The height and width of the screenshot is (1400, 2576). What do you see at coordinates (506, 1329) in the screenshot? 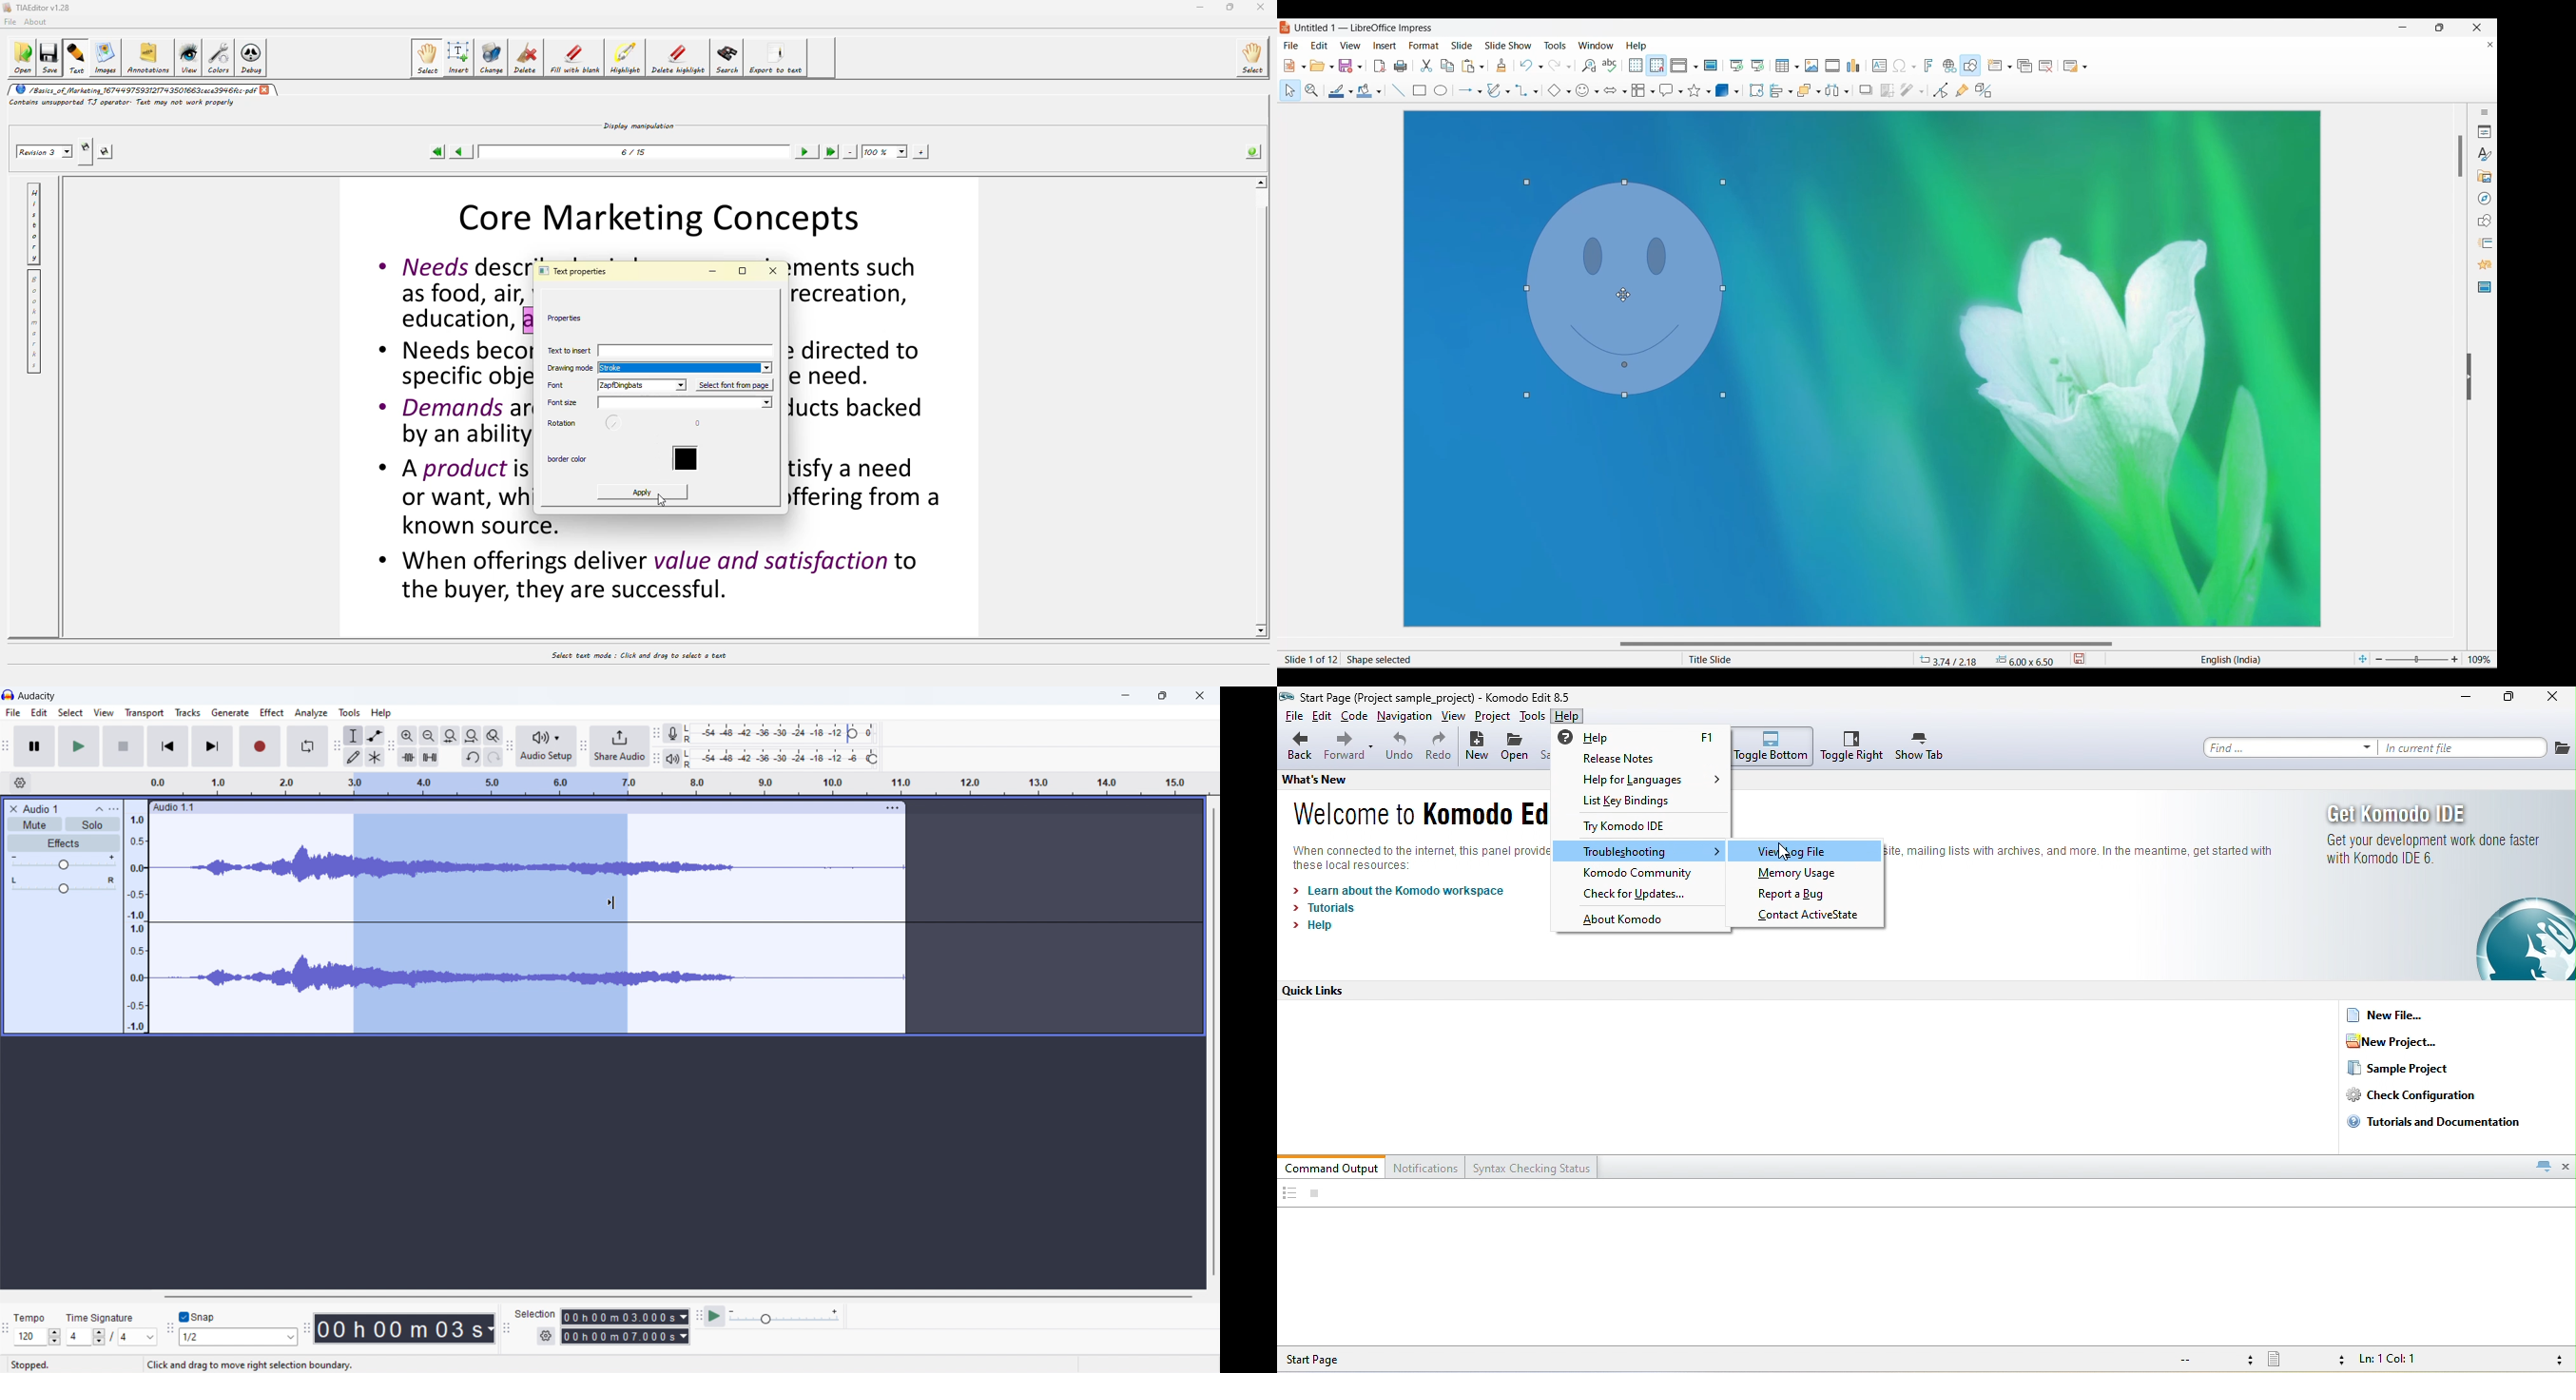
I see `selection toolbar` at bounding box center [506, 1329].